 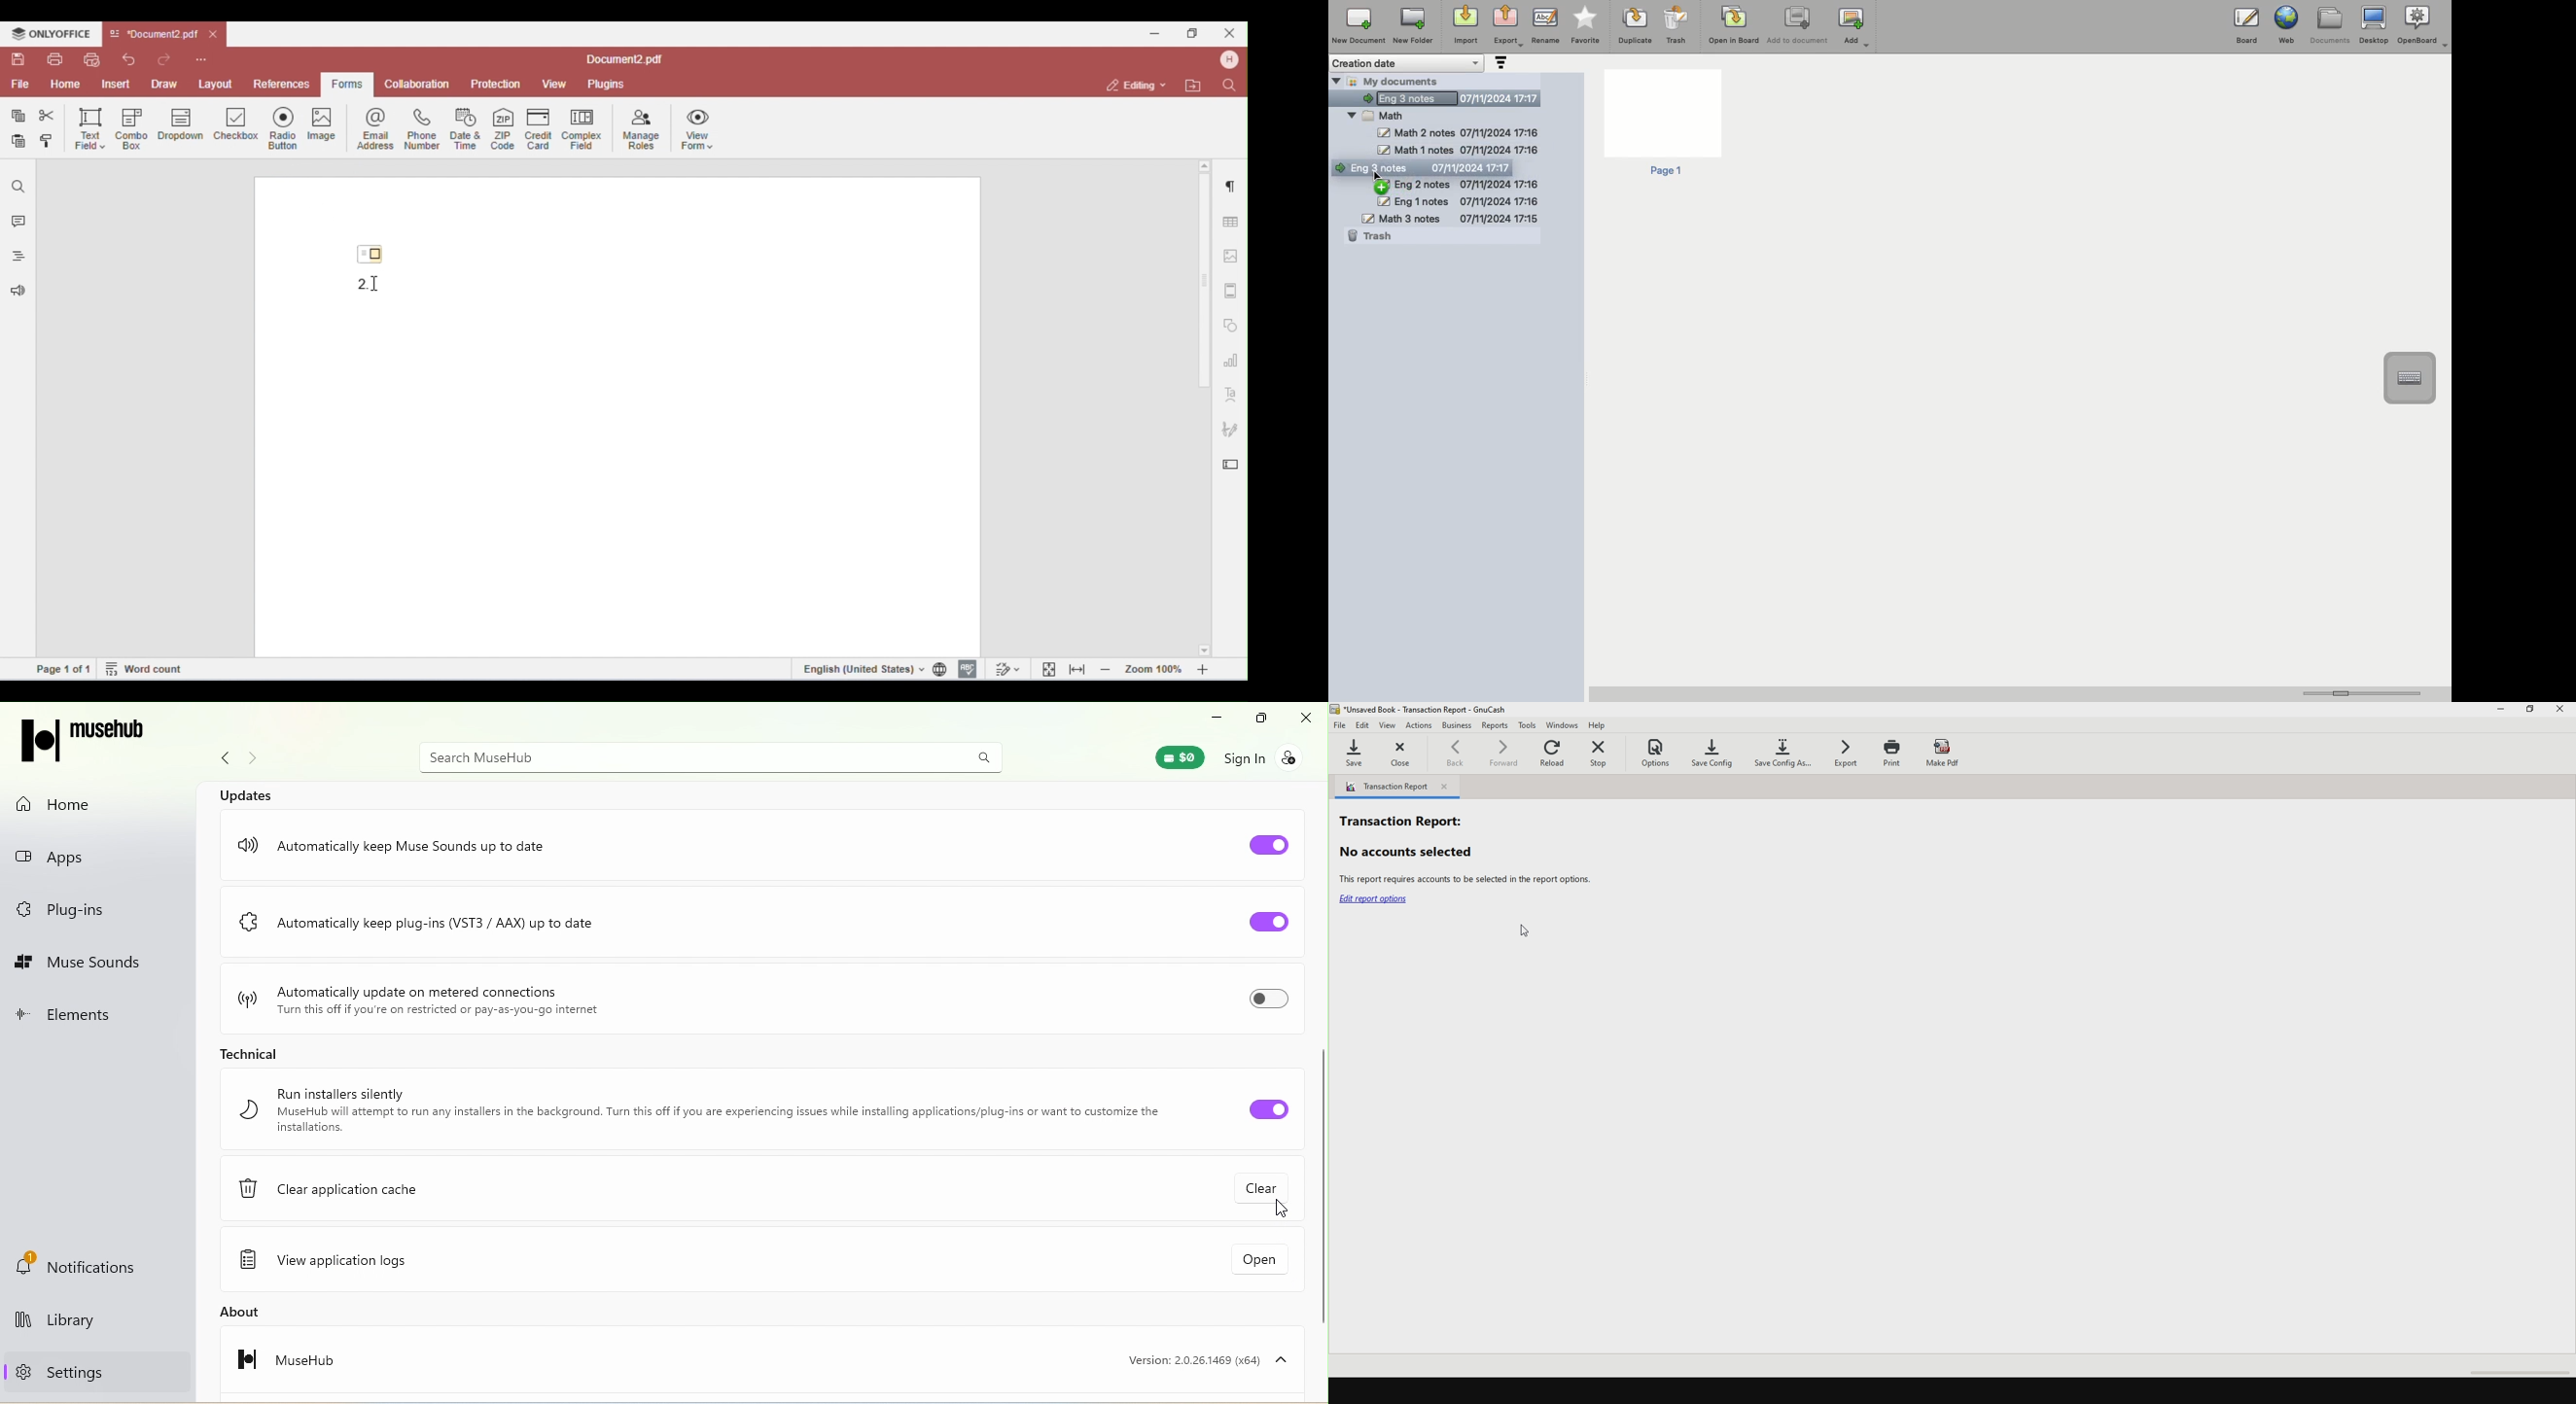 I want to click on Math 2 notes, so click(x=1459, y=133).